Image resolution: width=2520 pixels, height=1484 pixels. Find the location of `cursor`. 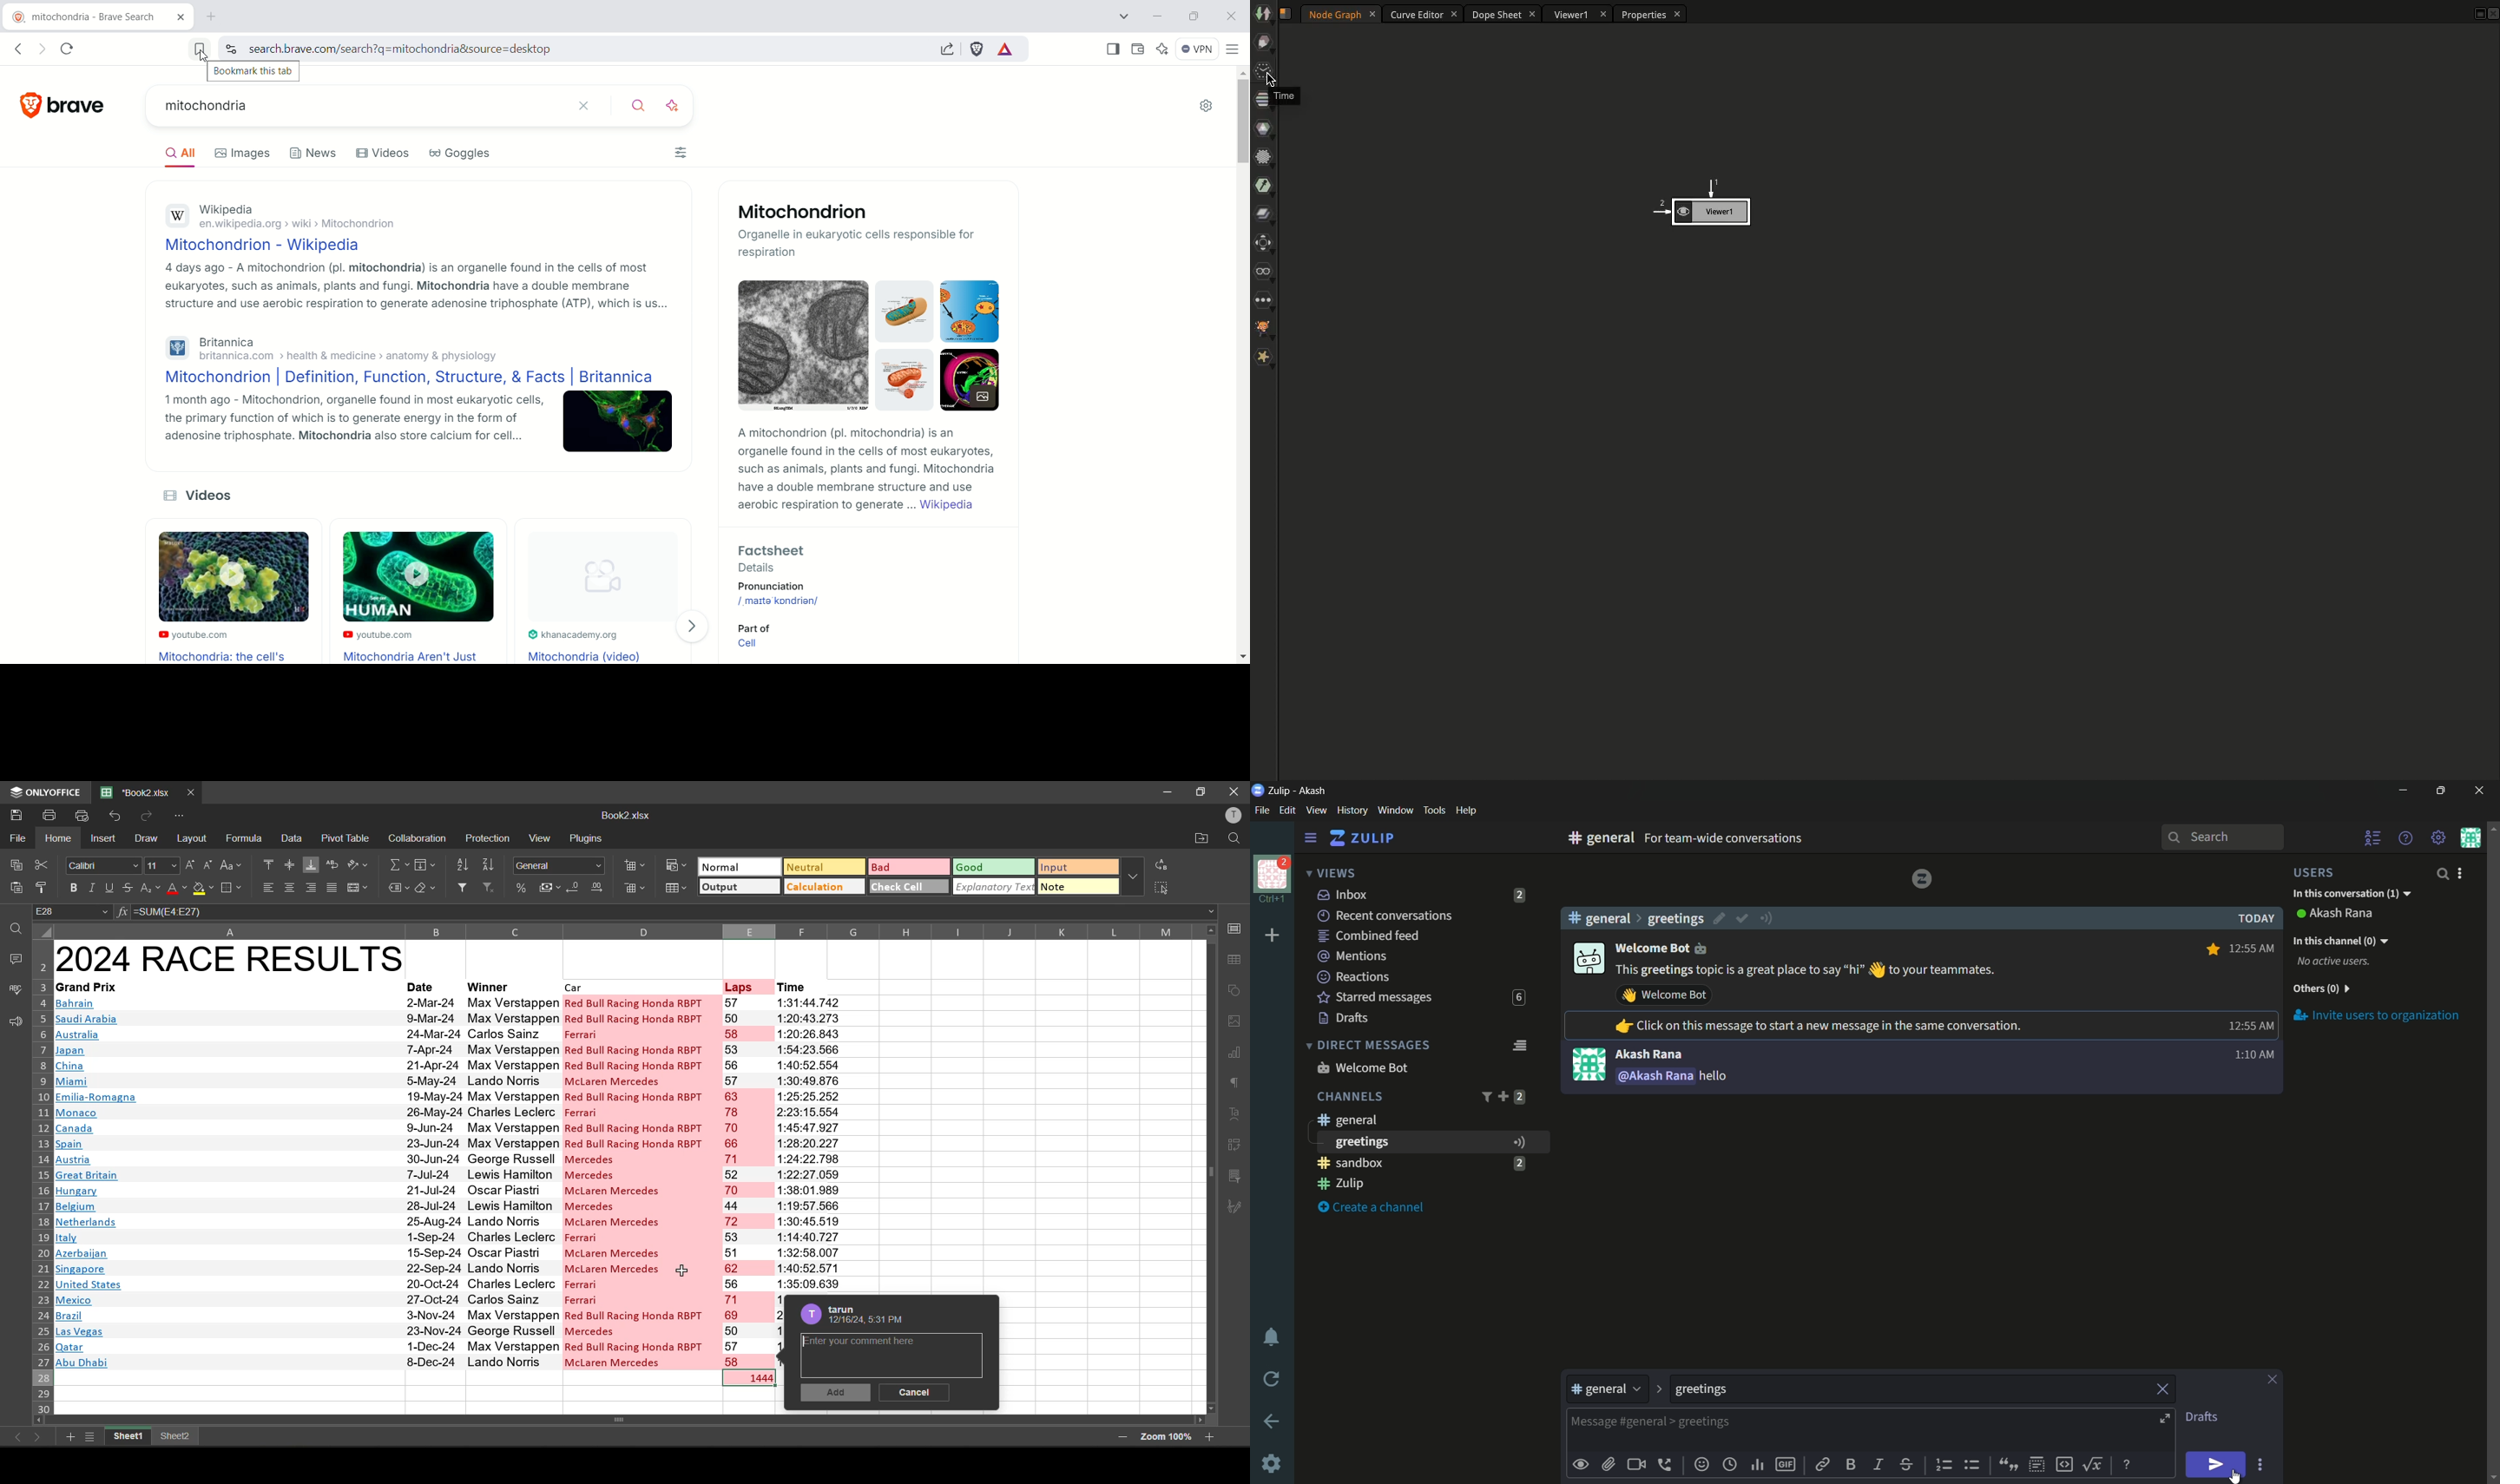

cursor is located at coordinates (2235, 1476).